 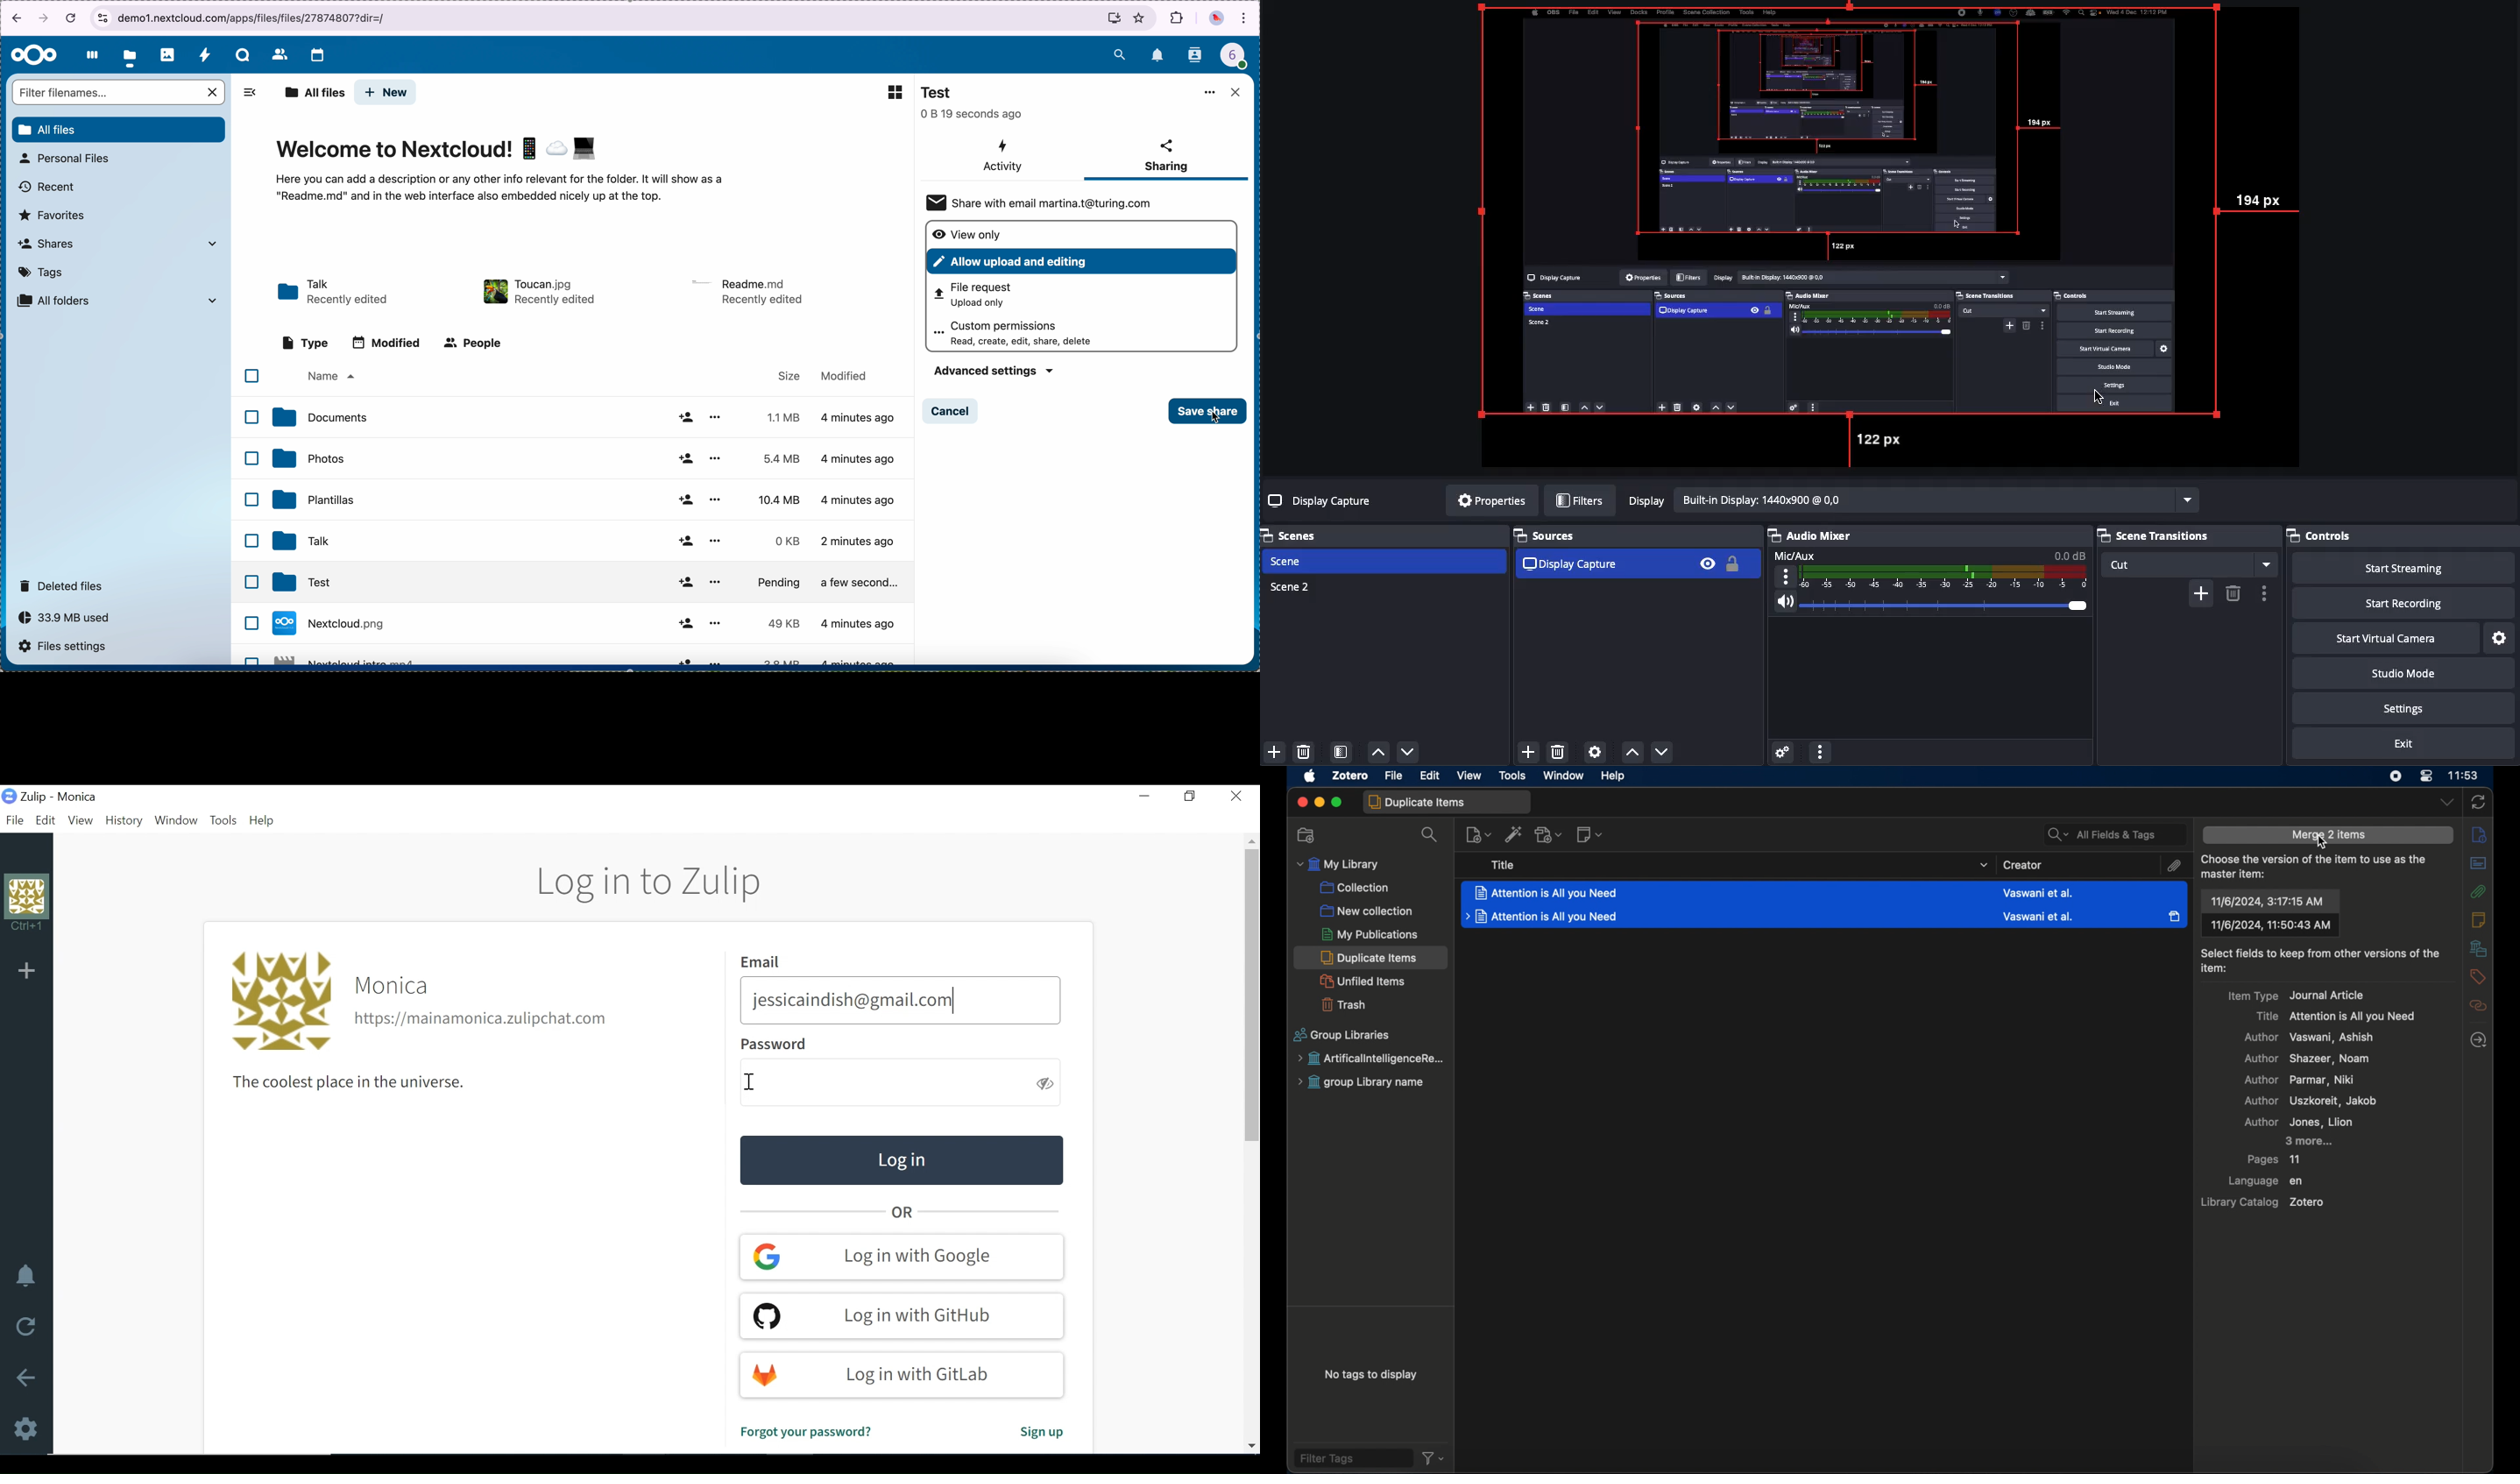 What do you see at coordinates (2414, 708) in the screenshot?
I see `Settings` at bounding box center [2414, 708].